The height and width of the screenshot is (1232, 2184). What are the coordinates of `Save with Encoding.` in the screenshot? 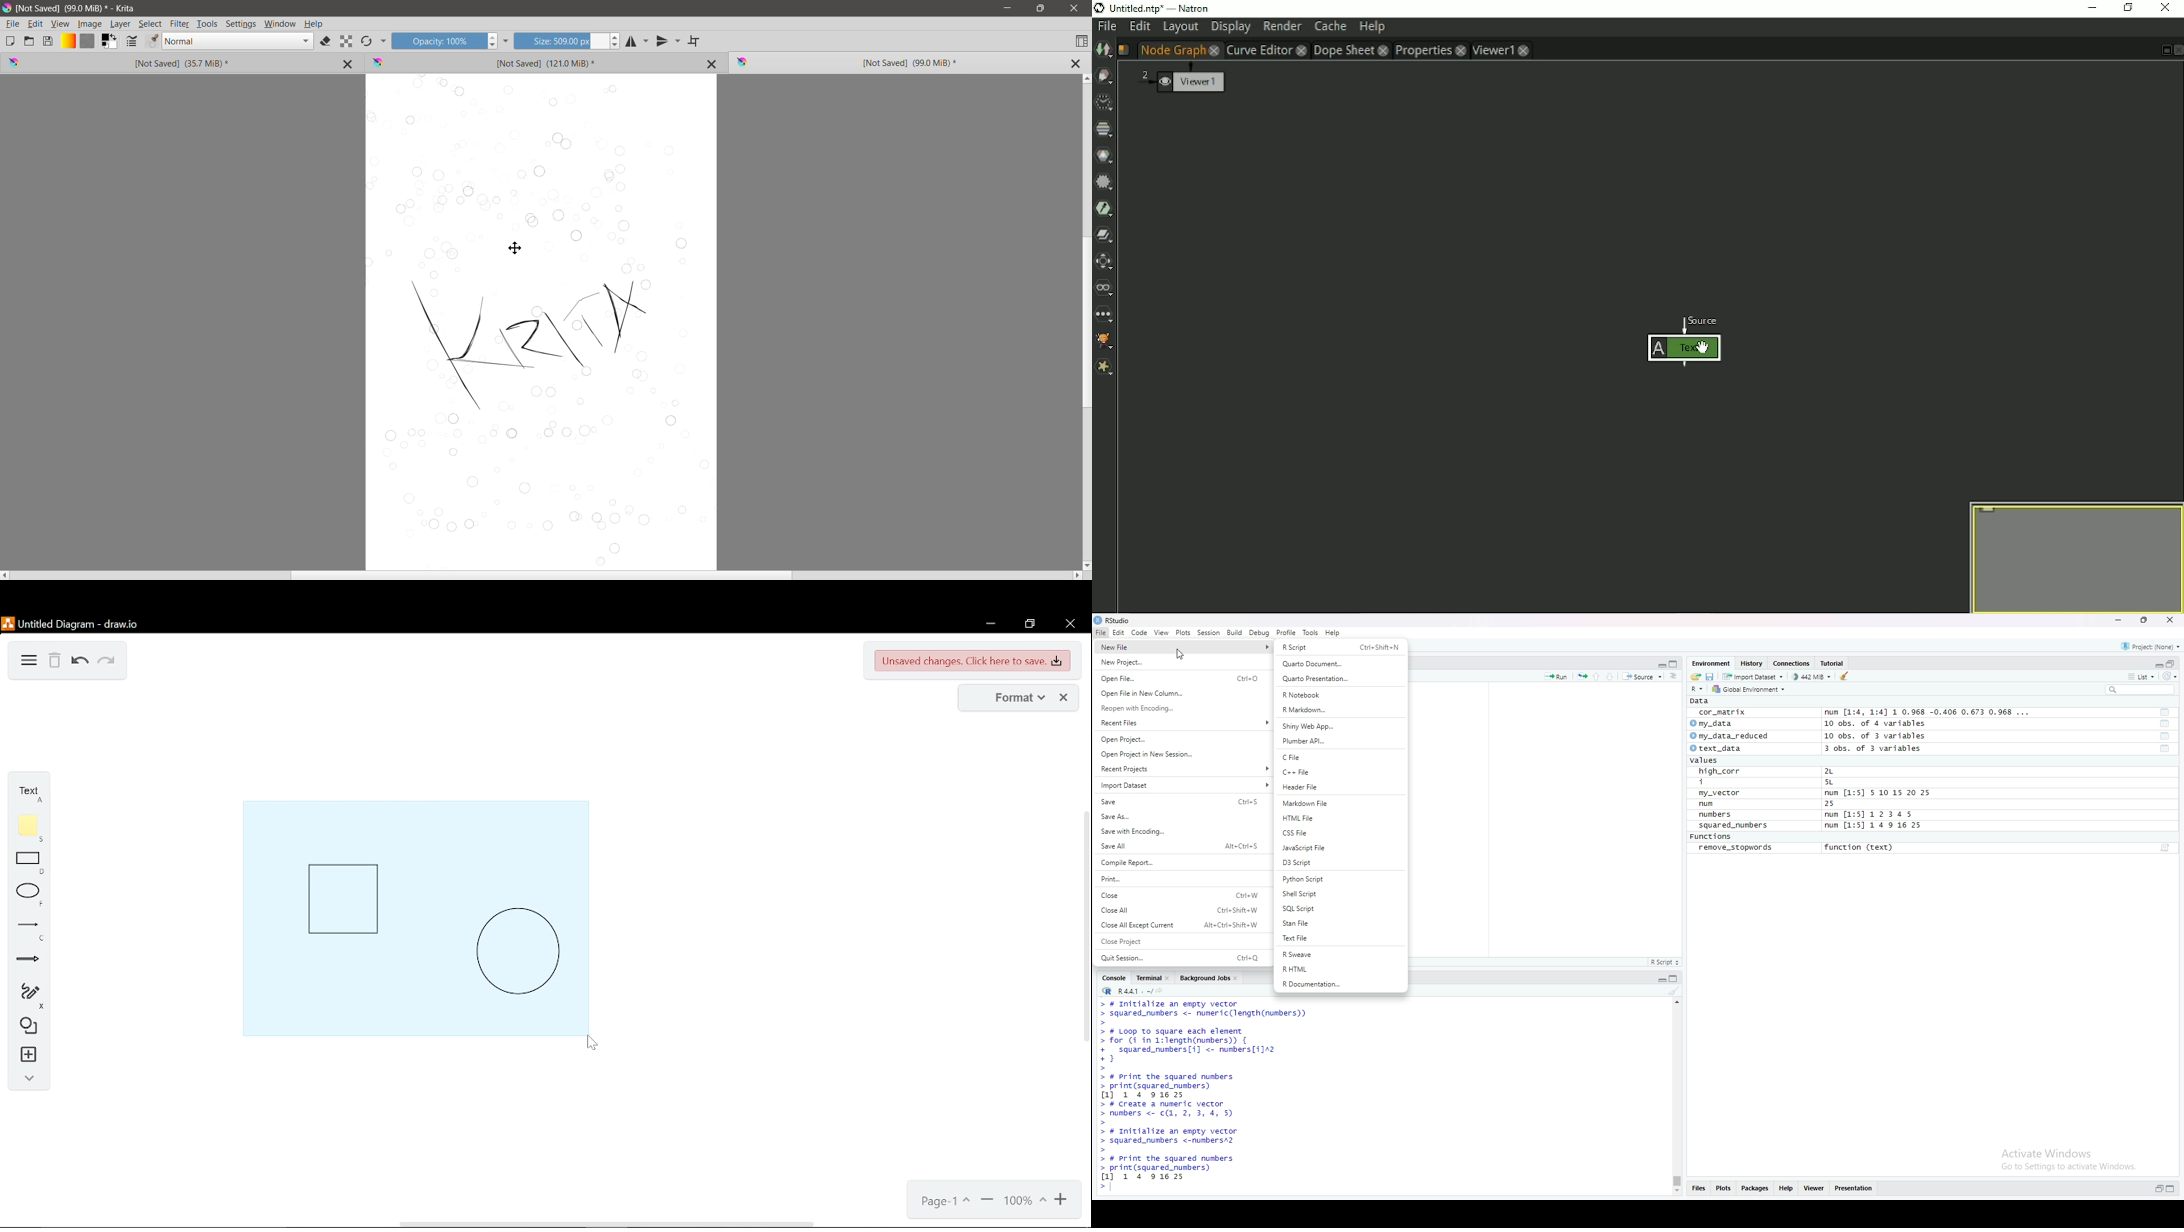 It's located at (1178, 831).